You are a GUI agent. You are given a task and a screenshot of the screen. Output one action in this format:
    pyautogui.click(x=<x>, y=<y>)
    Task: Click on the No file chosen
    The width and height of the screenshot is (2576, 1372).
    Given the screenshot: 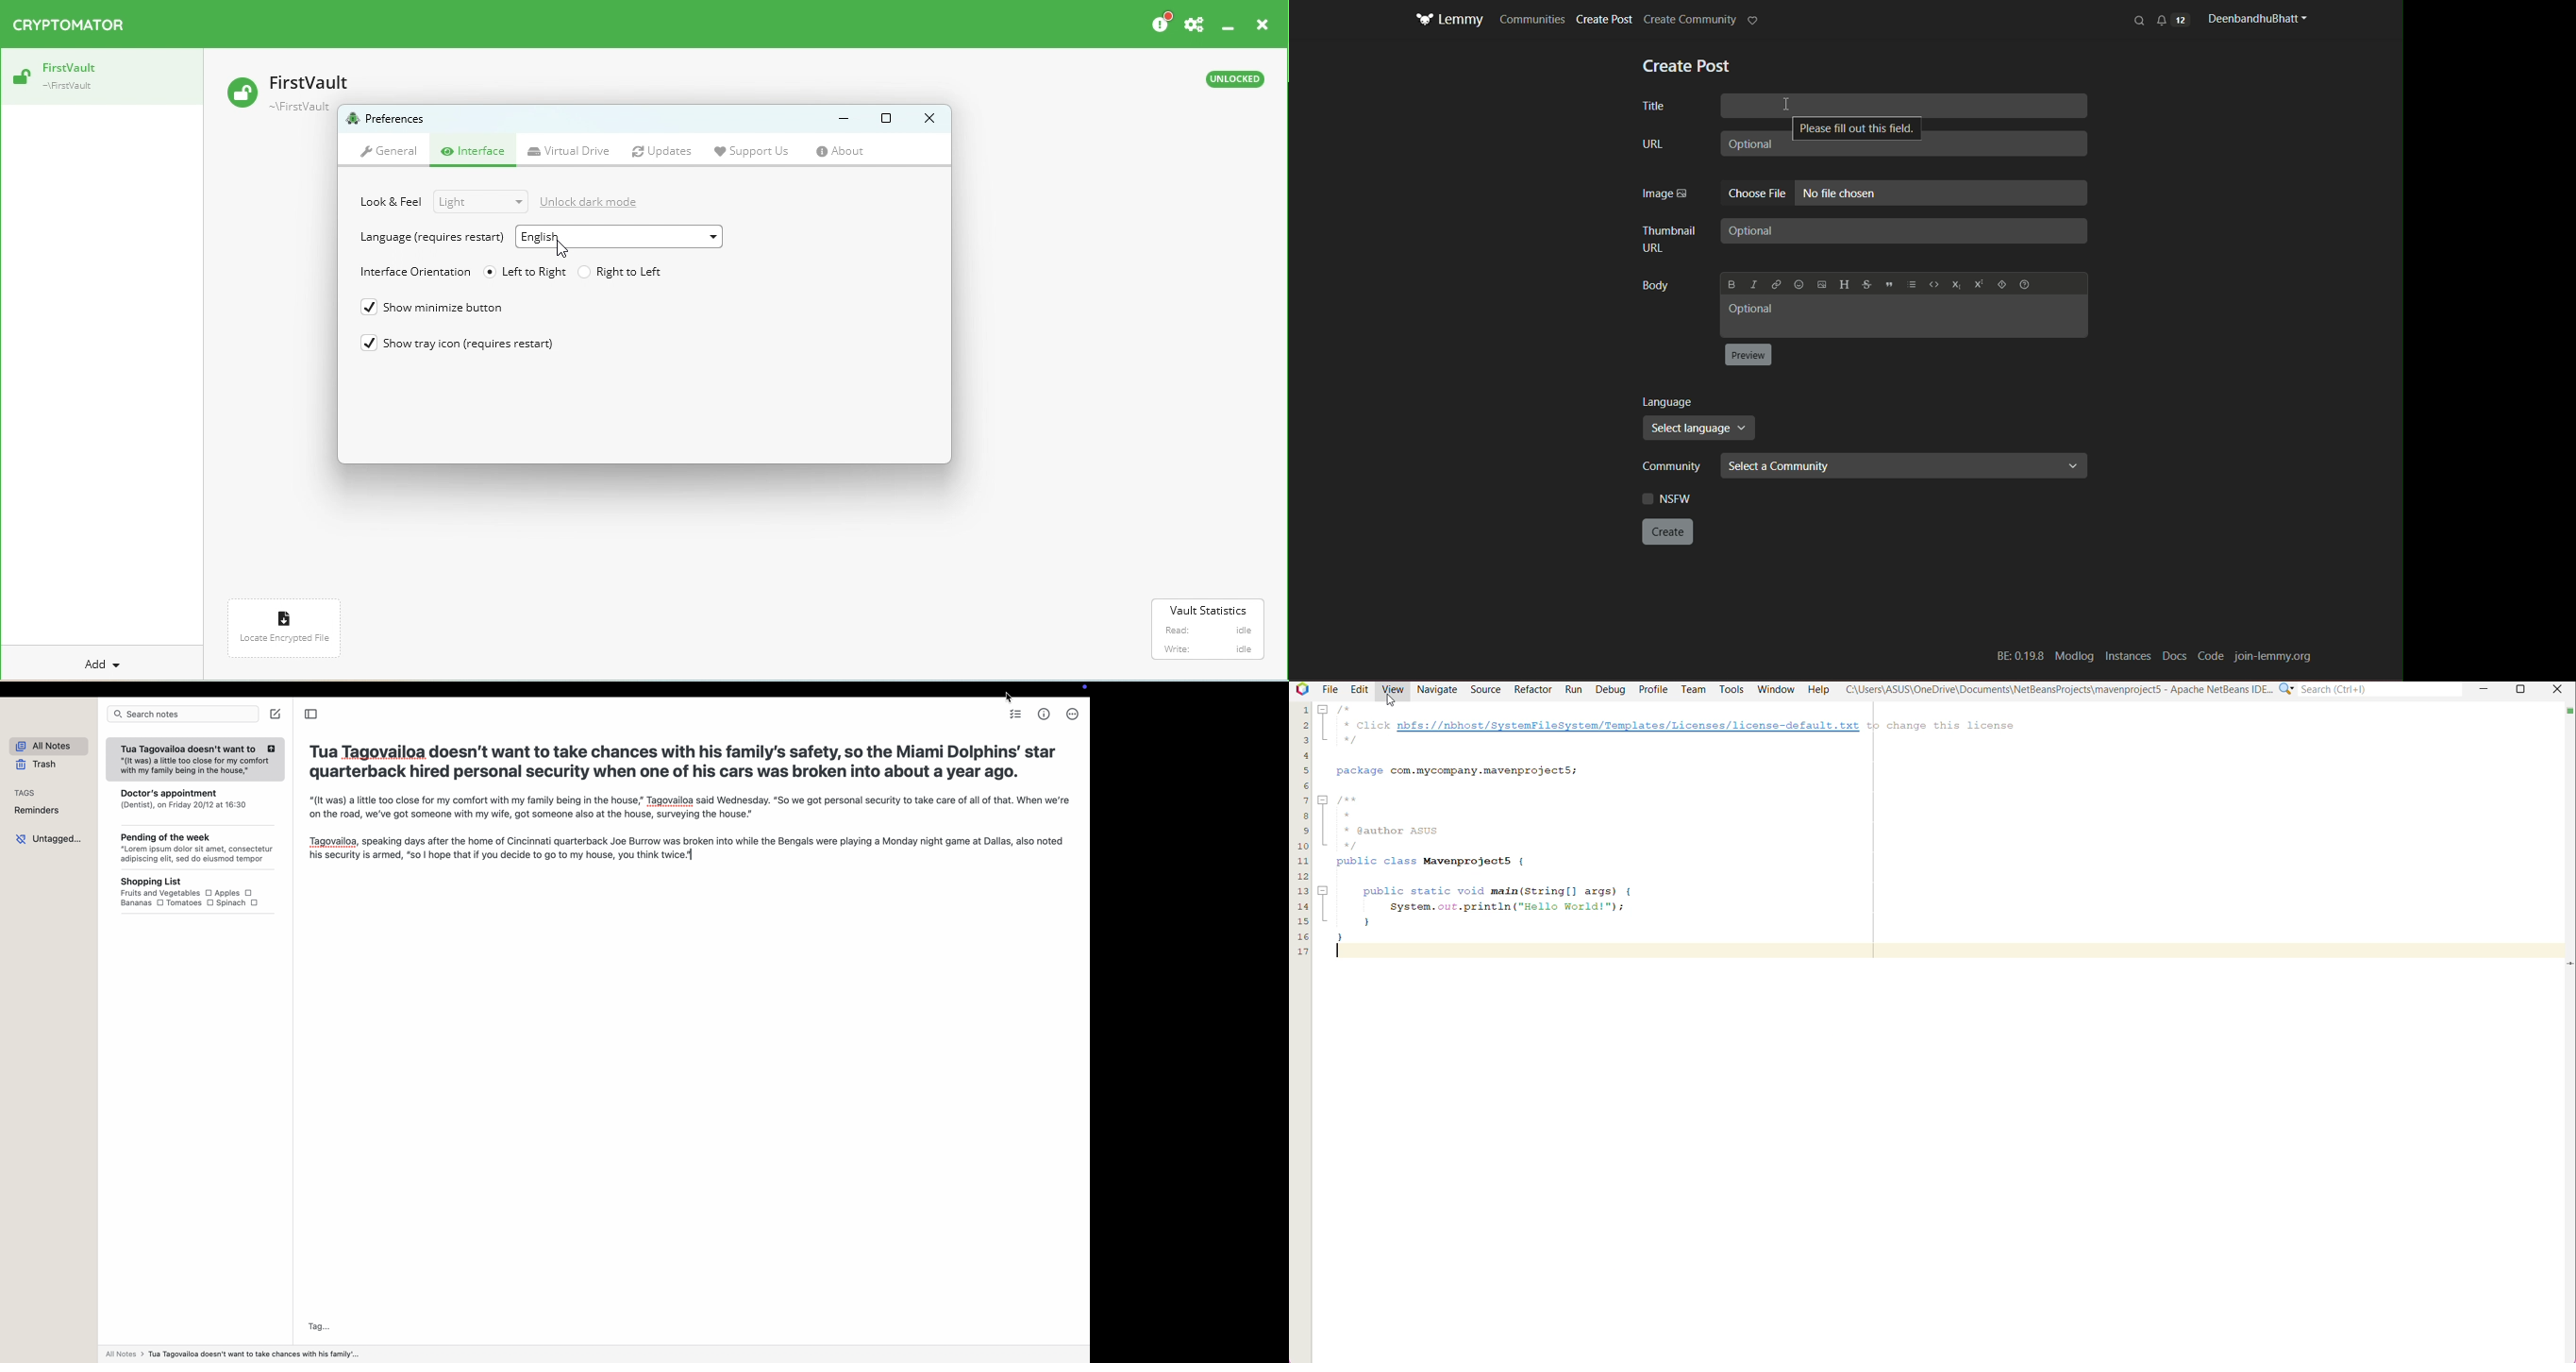 What is the action you would take?
    pyautogui.click(x=1942, y=193)
    